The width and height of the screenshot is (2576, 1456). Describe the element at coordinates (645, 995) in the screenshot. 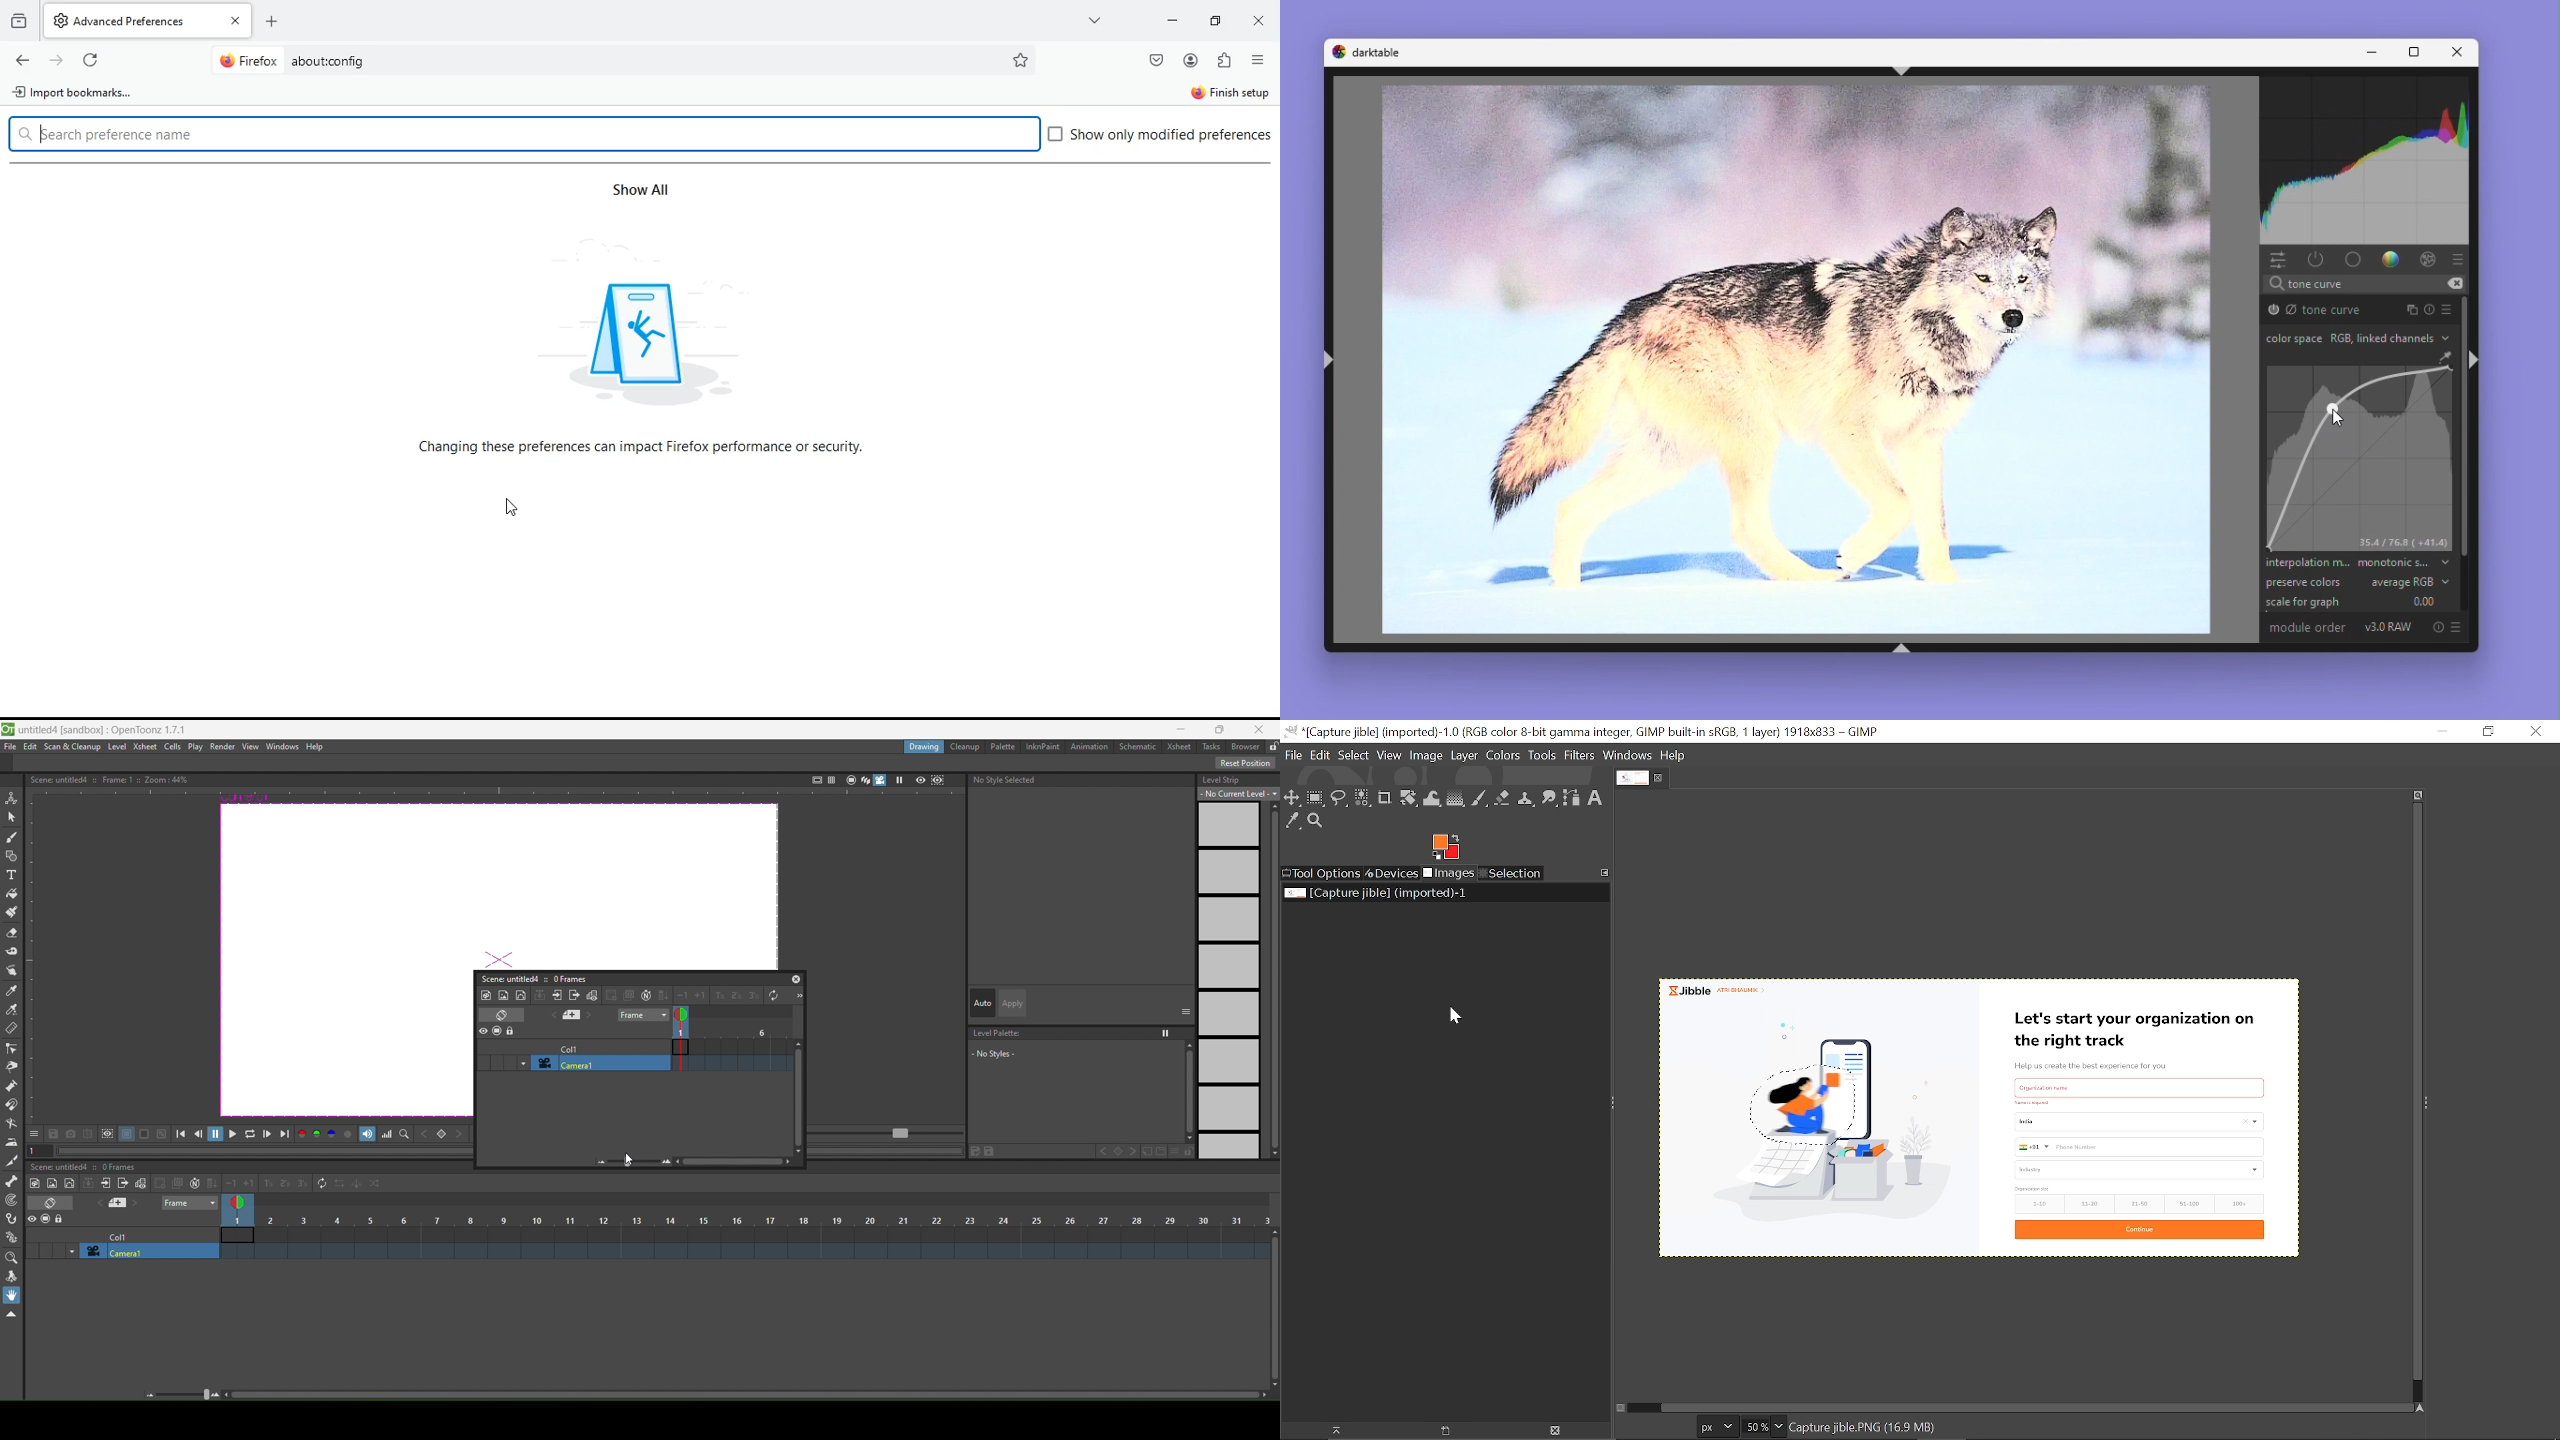

I see `auto input cell number` at that location.